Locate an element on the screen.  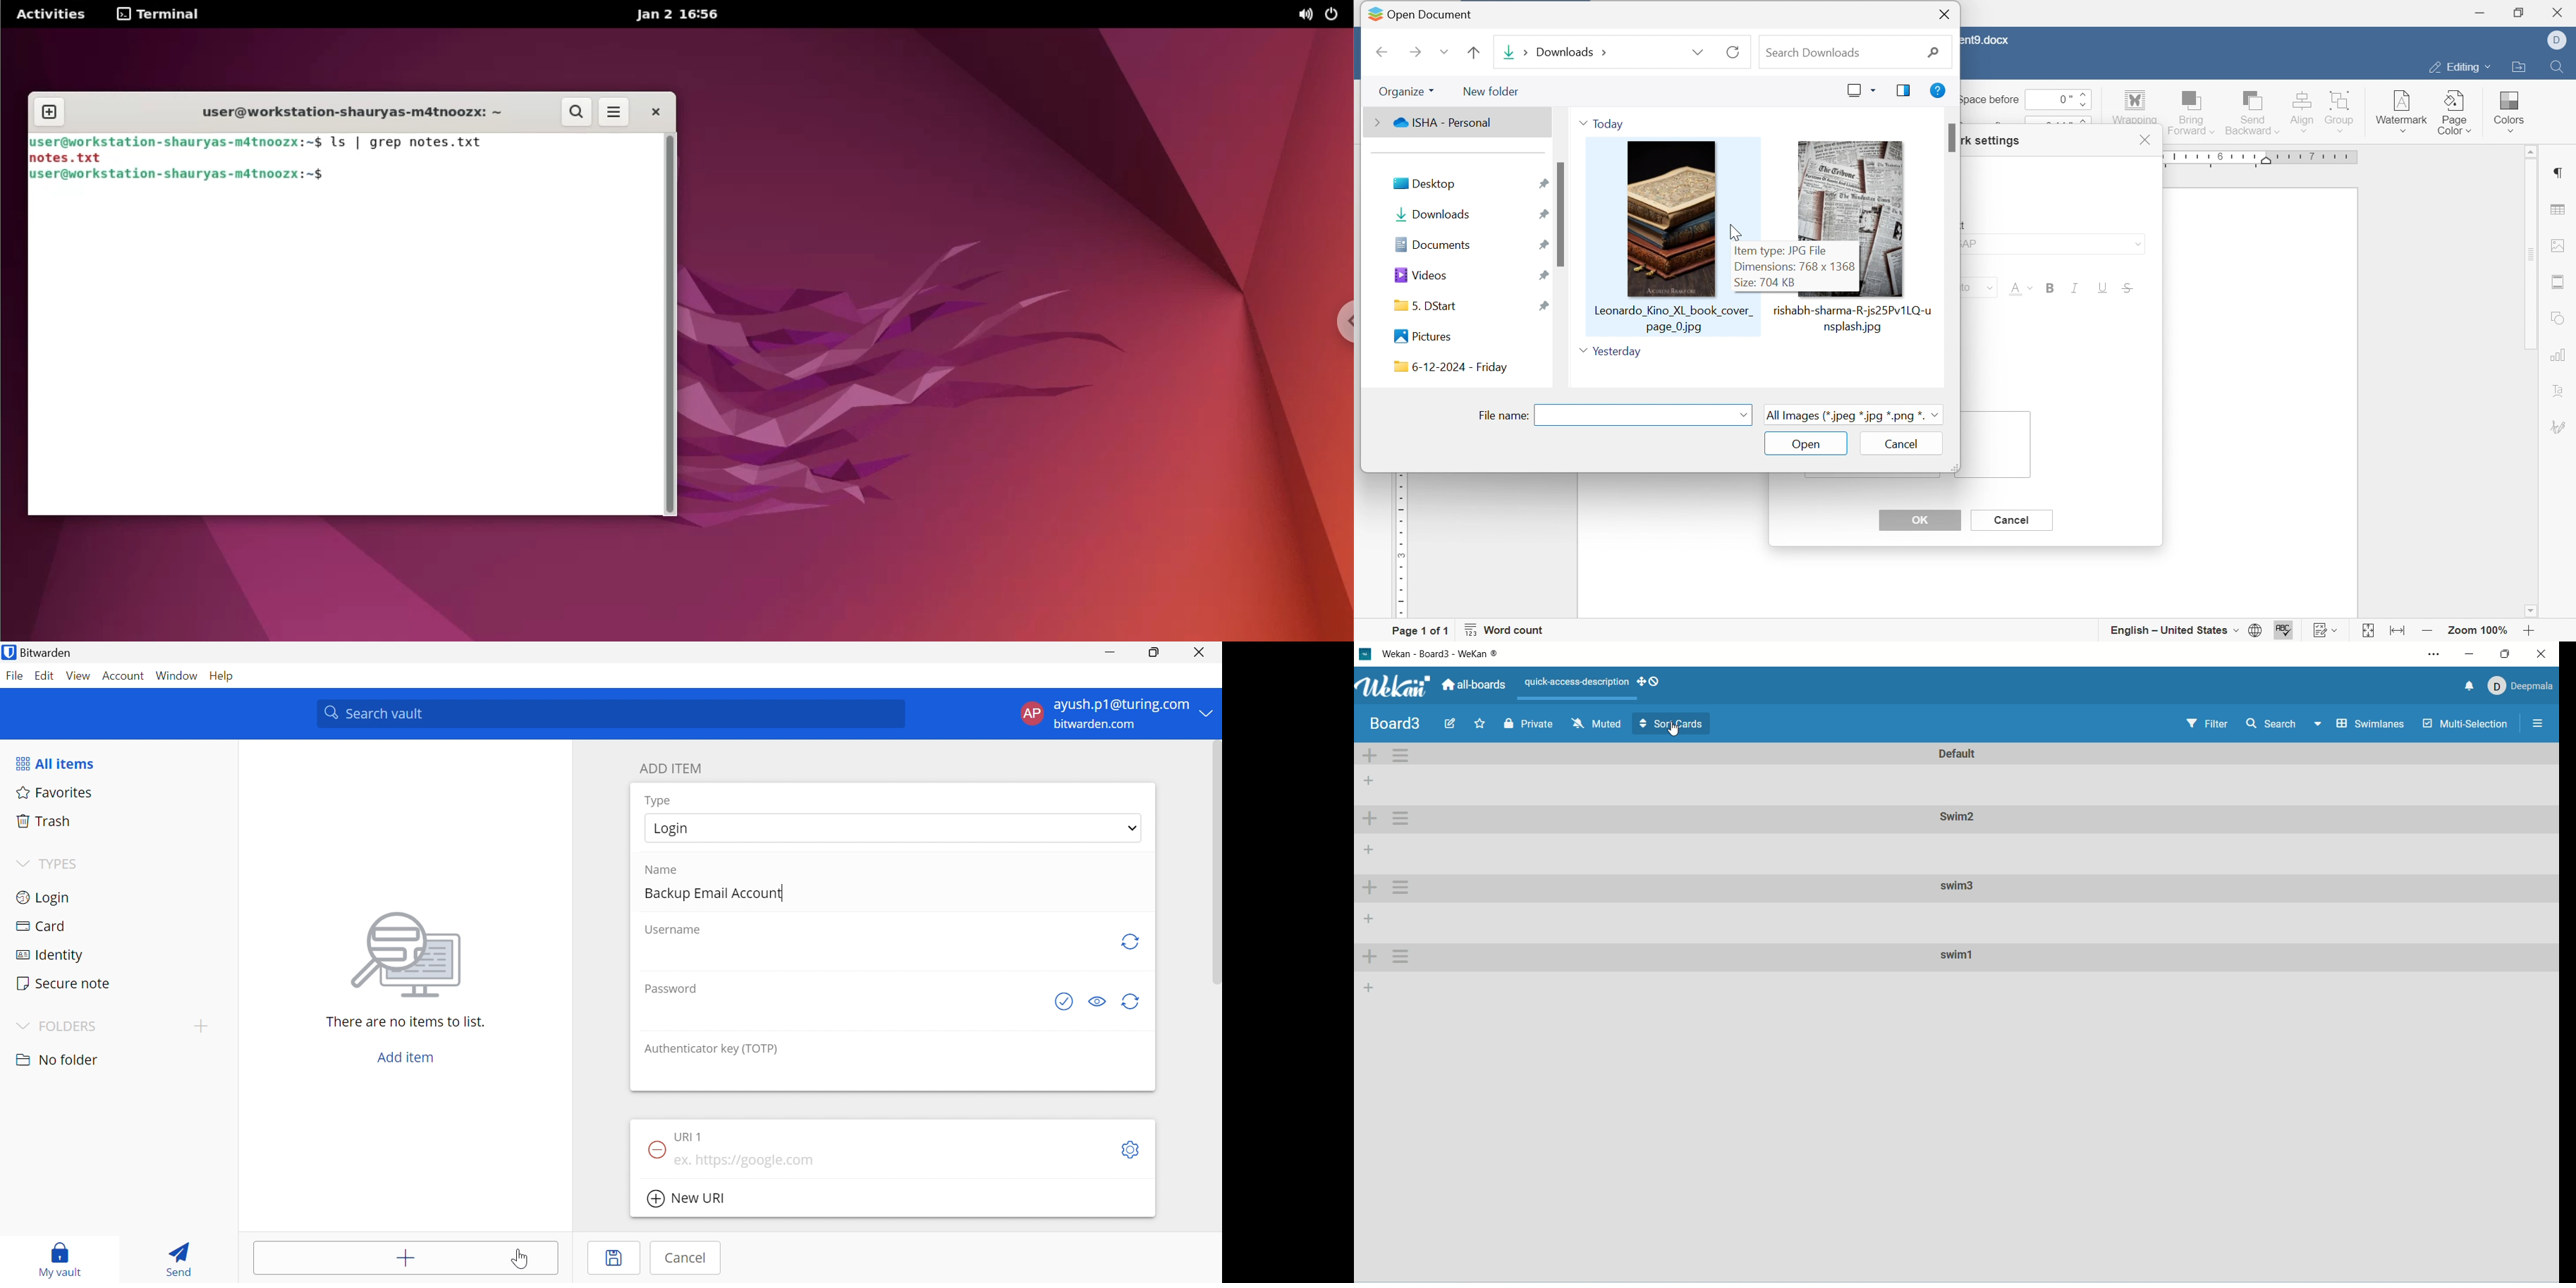
cancel is located at coordinates (1906, 444).